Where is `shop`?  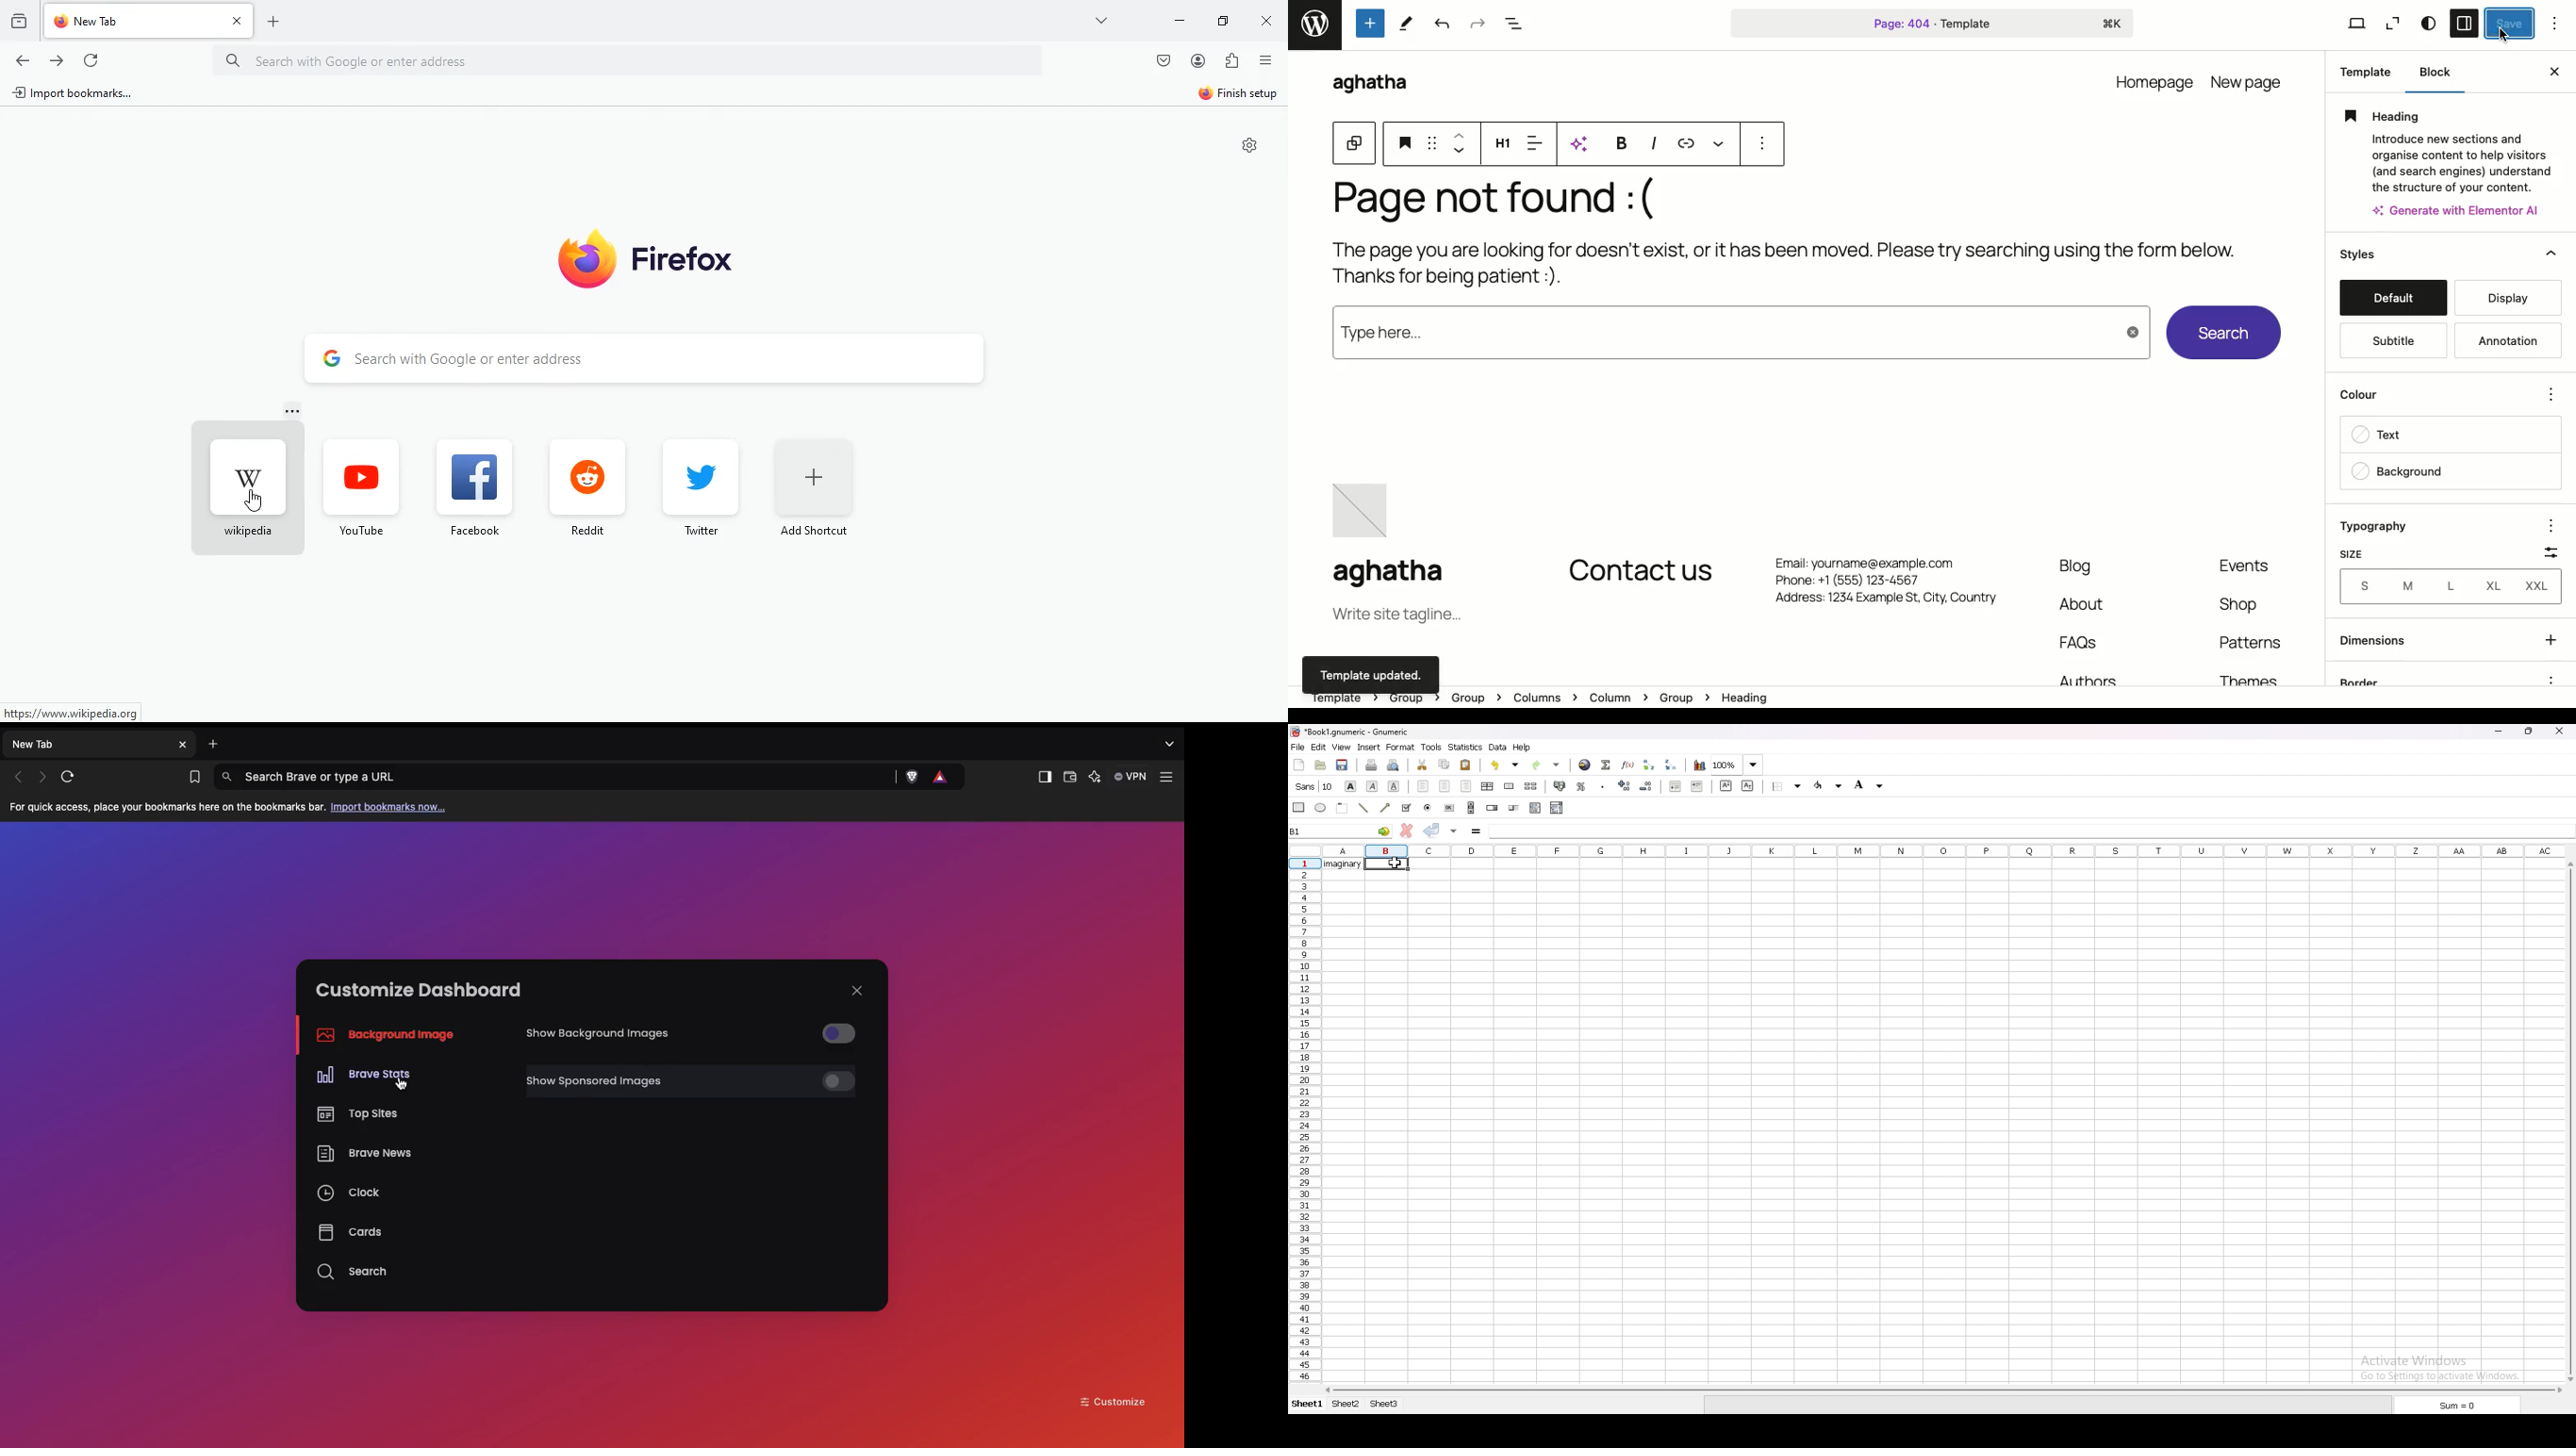 shop is located at coordinates (2236, 605).